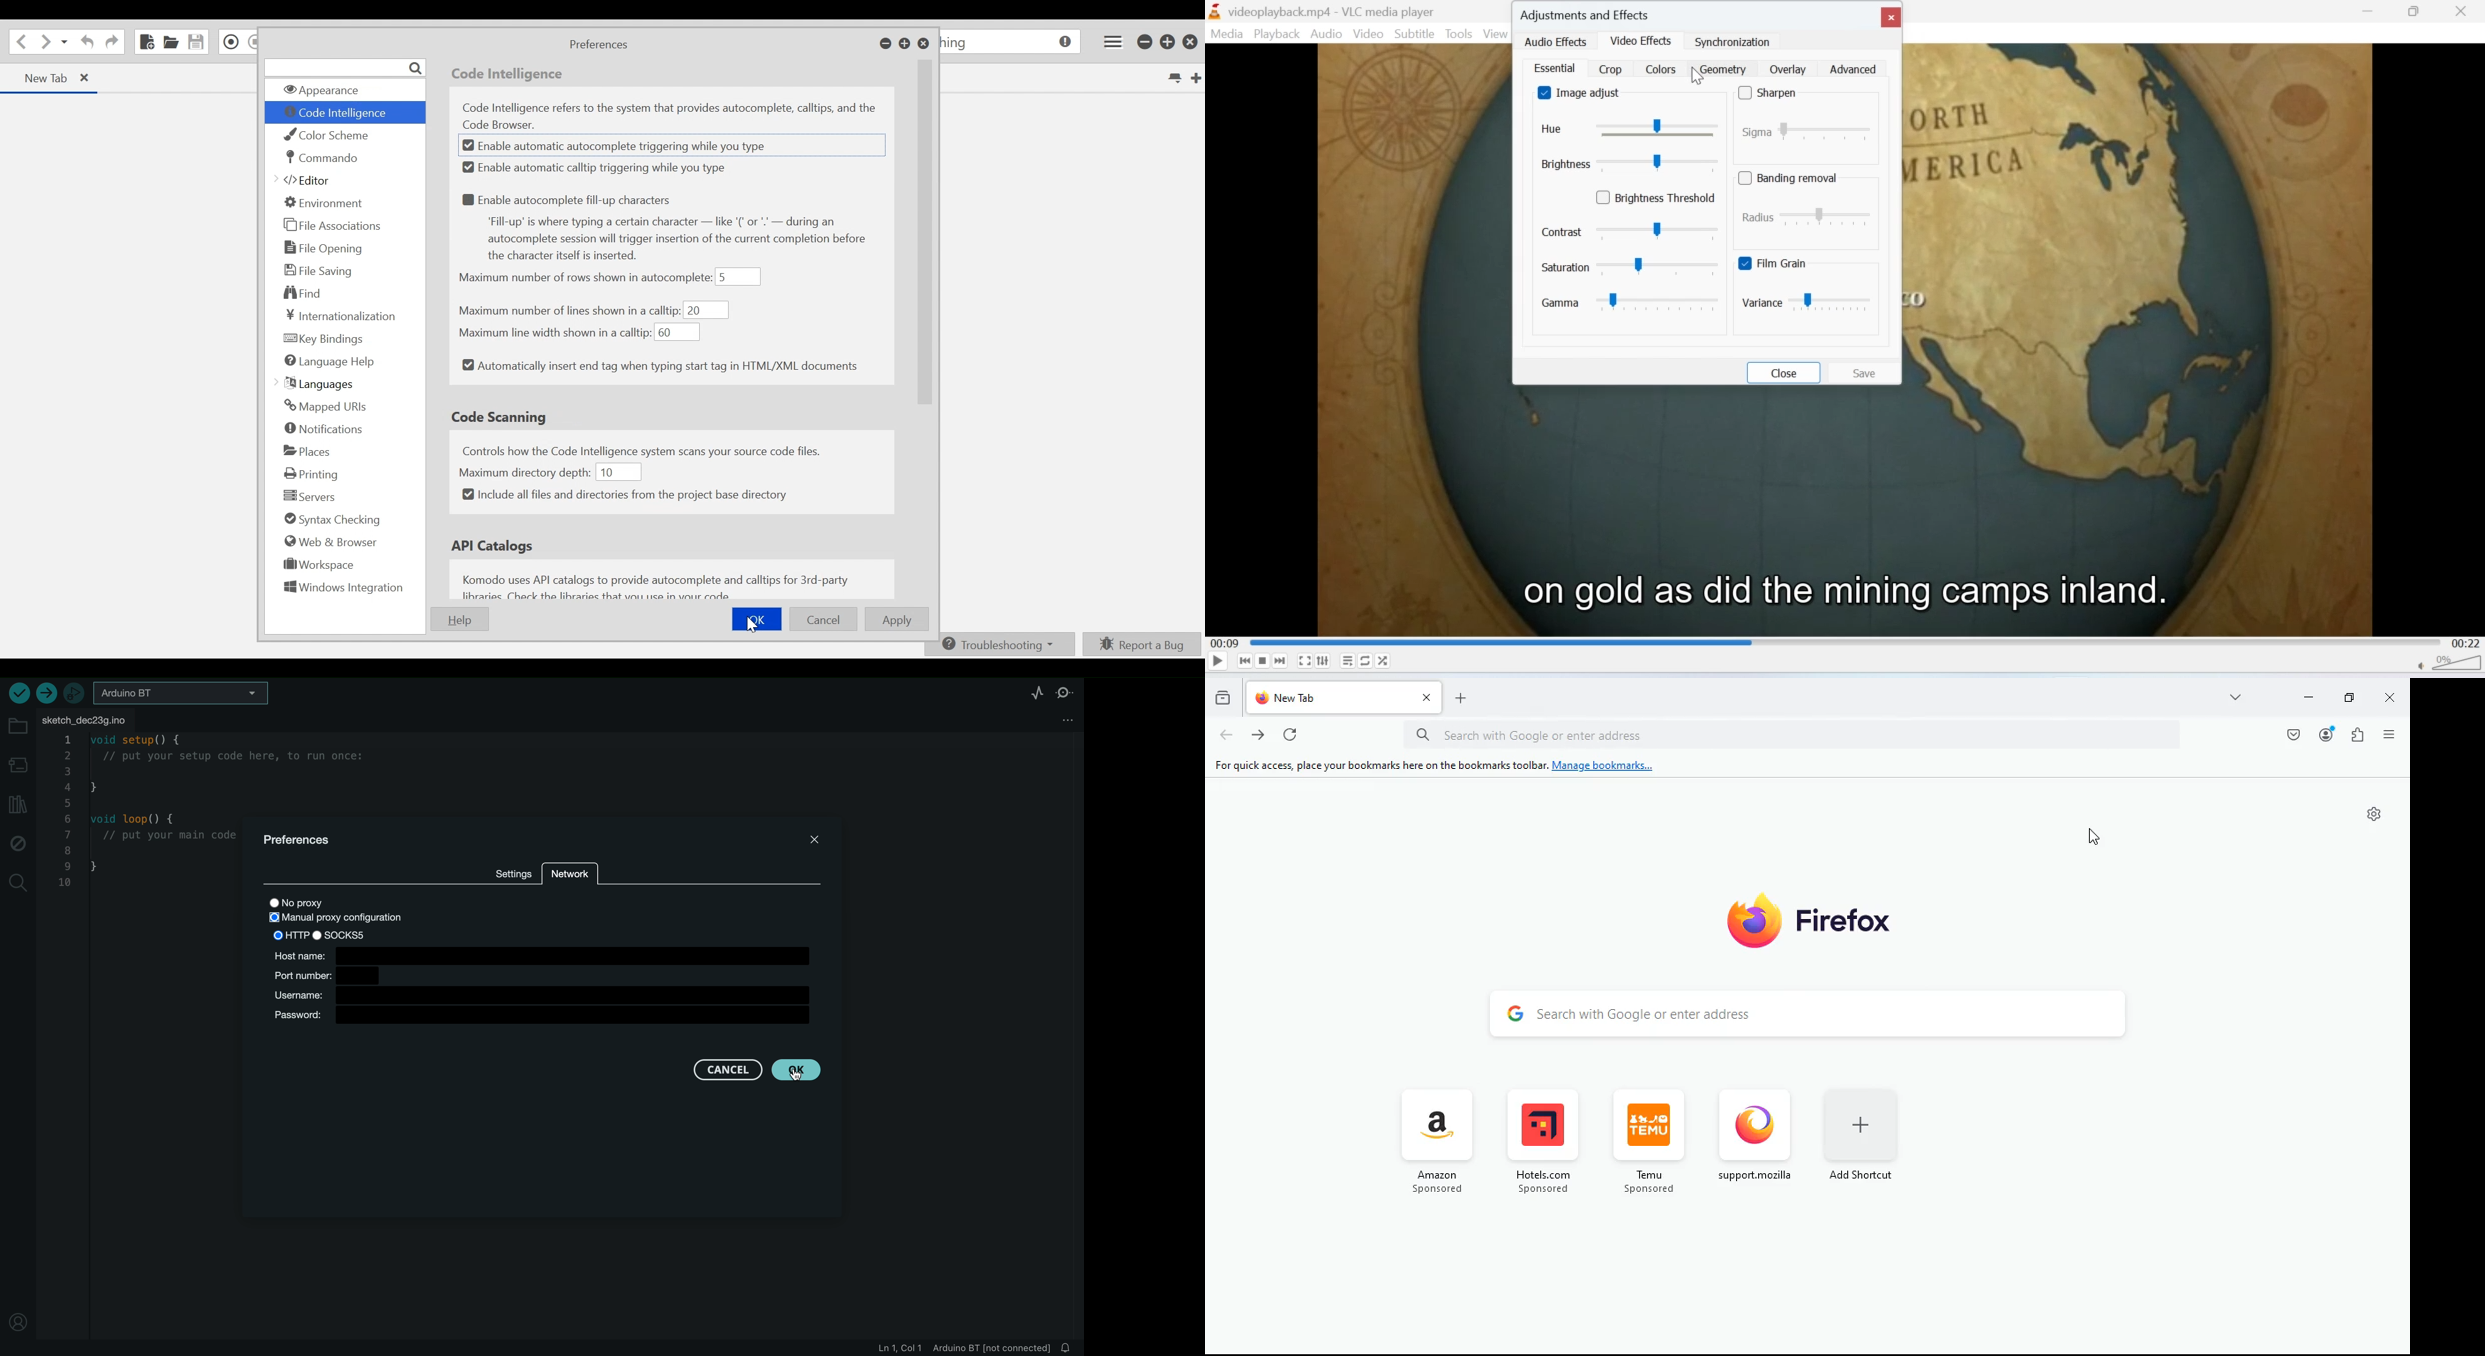 The height and width of the screenshot is (1372, 2492). Describe the element at coordinates (2097, 837) in the screenshot. I see `cursor` at that location.